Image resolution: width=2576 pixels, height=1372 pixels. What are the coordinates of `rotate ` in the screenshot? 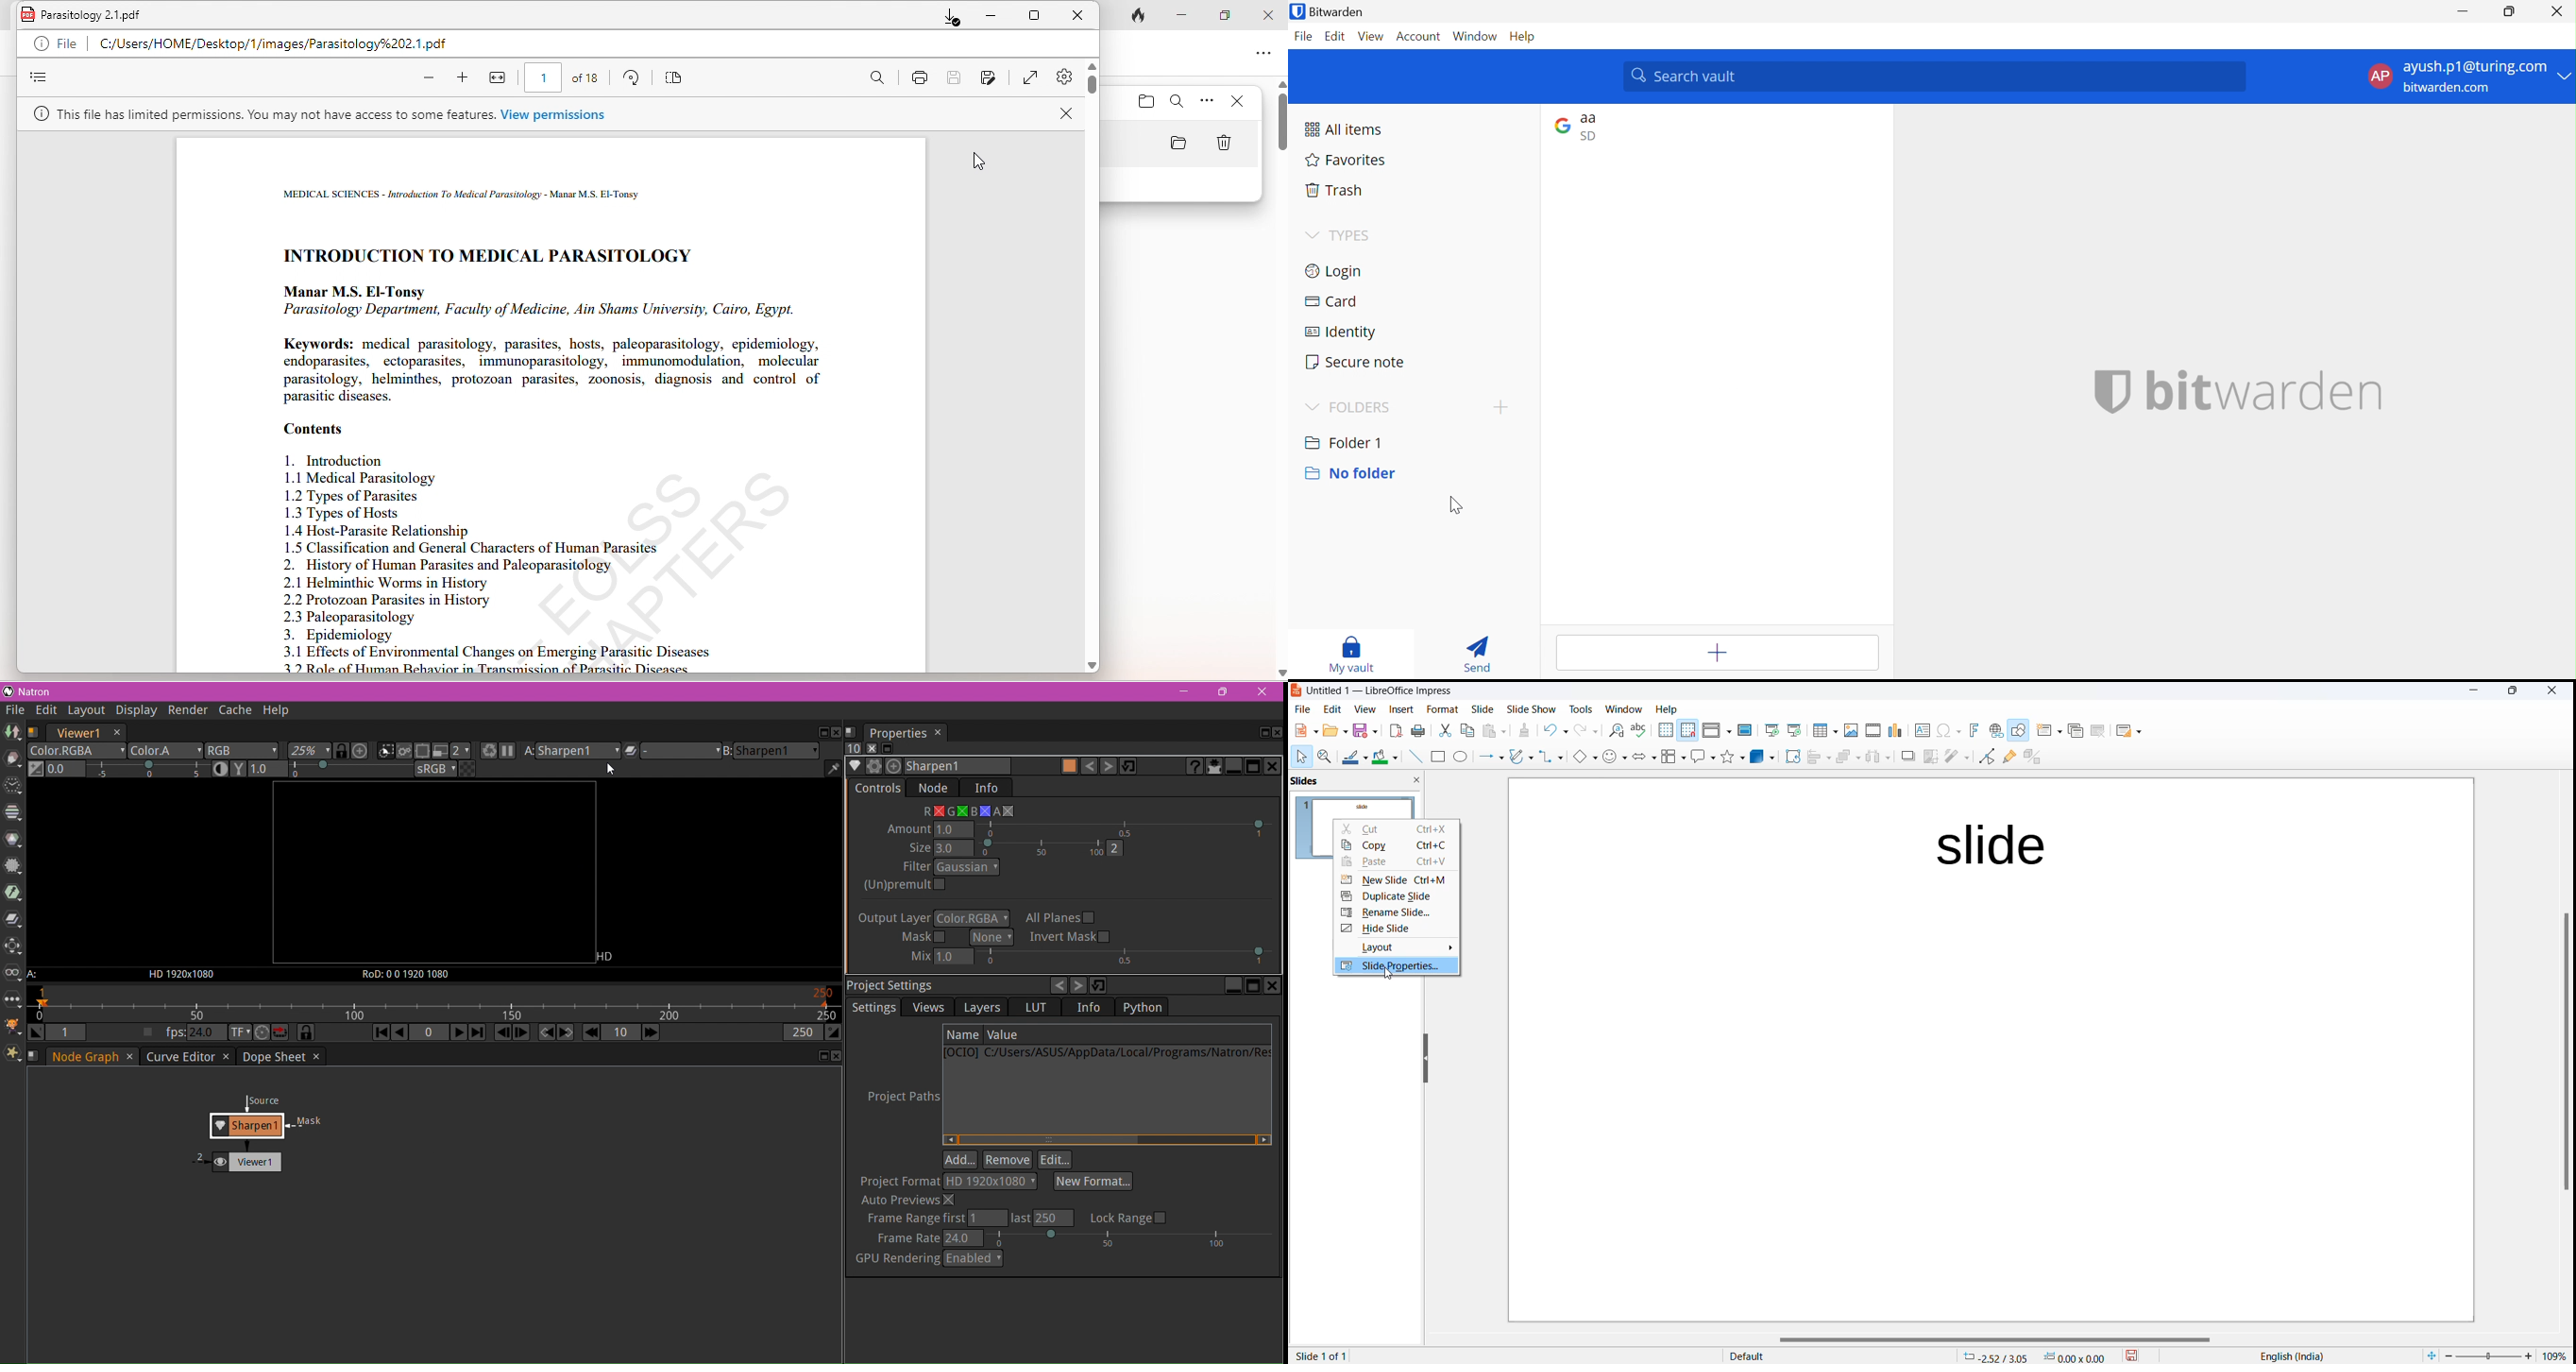 It's located at (628, 78).